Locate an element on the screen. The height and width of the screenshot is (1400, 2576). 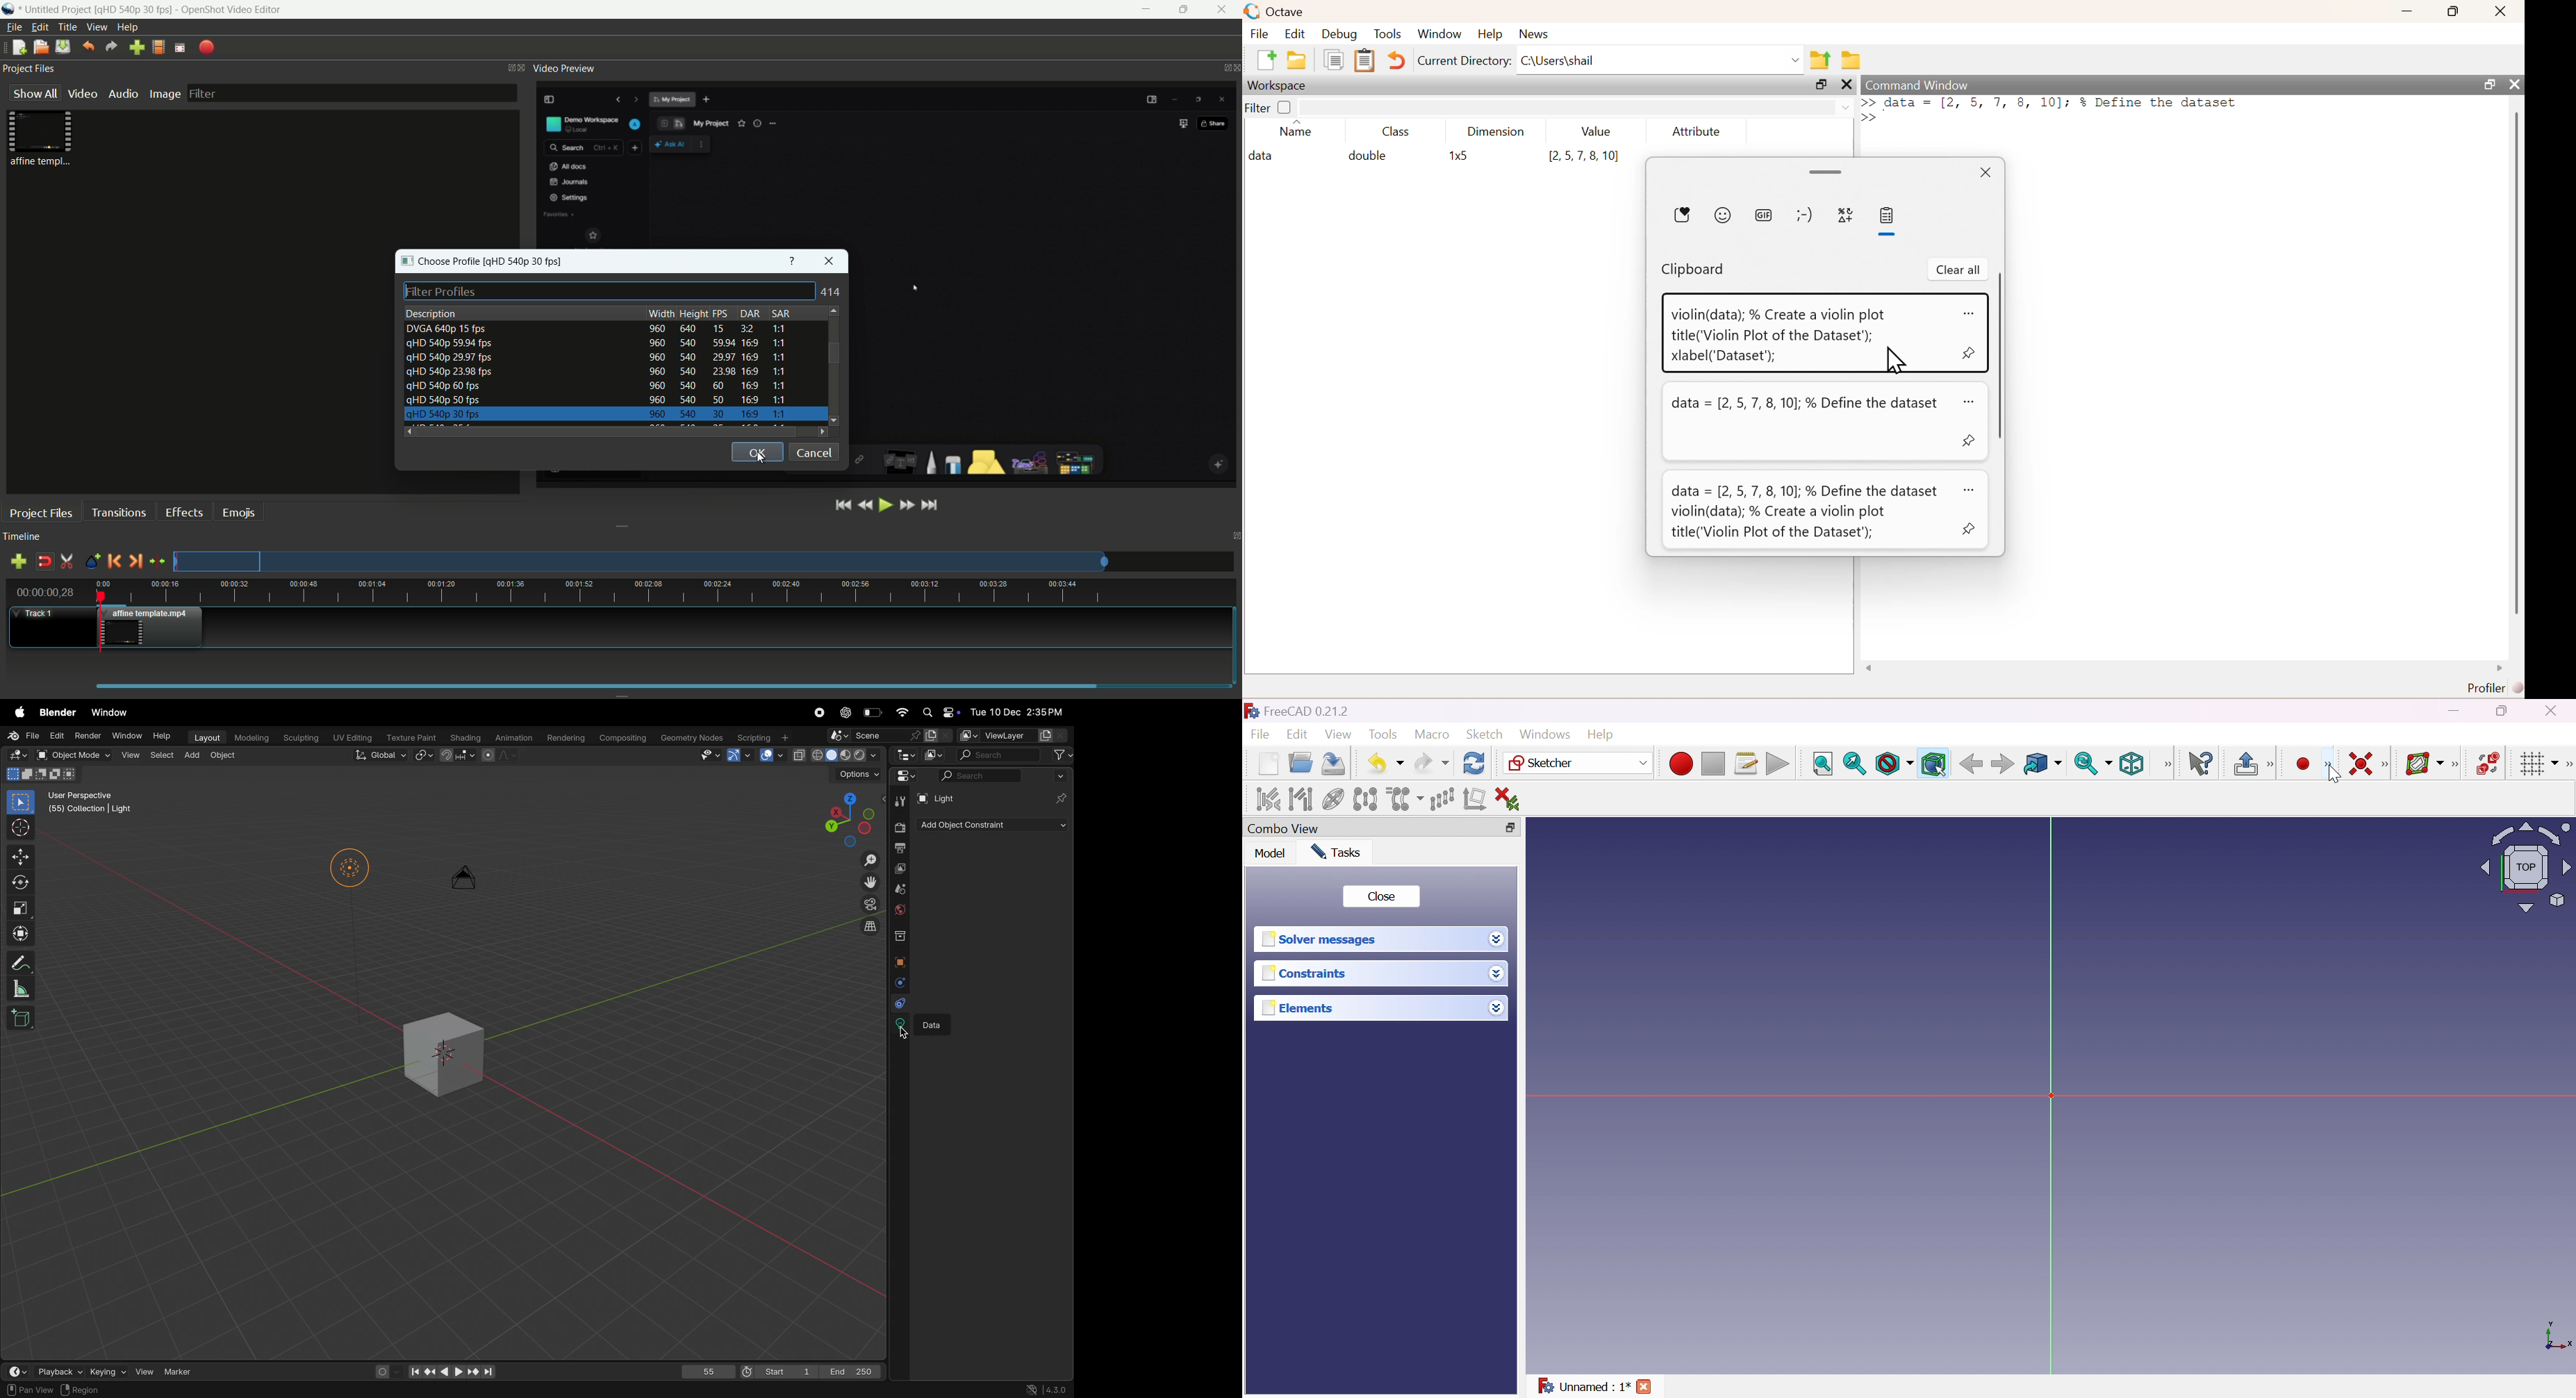
[2,5,7,8,10] is located at coordinates (1584, 156).